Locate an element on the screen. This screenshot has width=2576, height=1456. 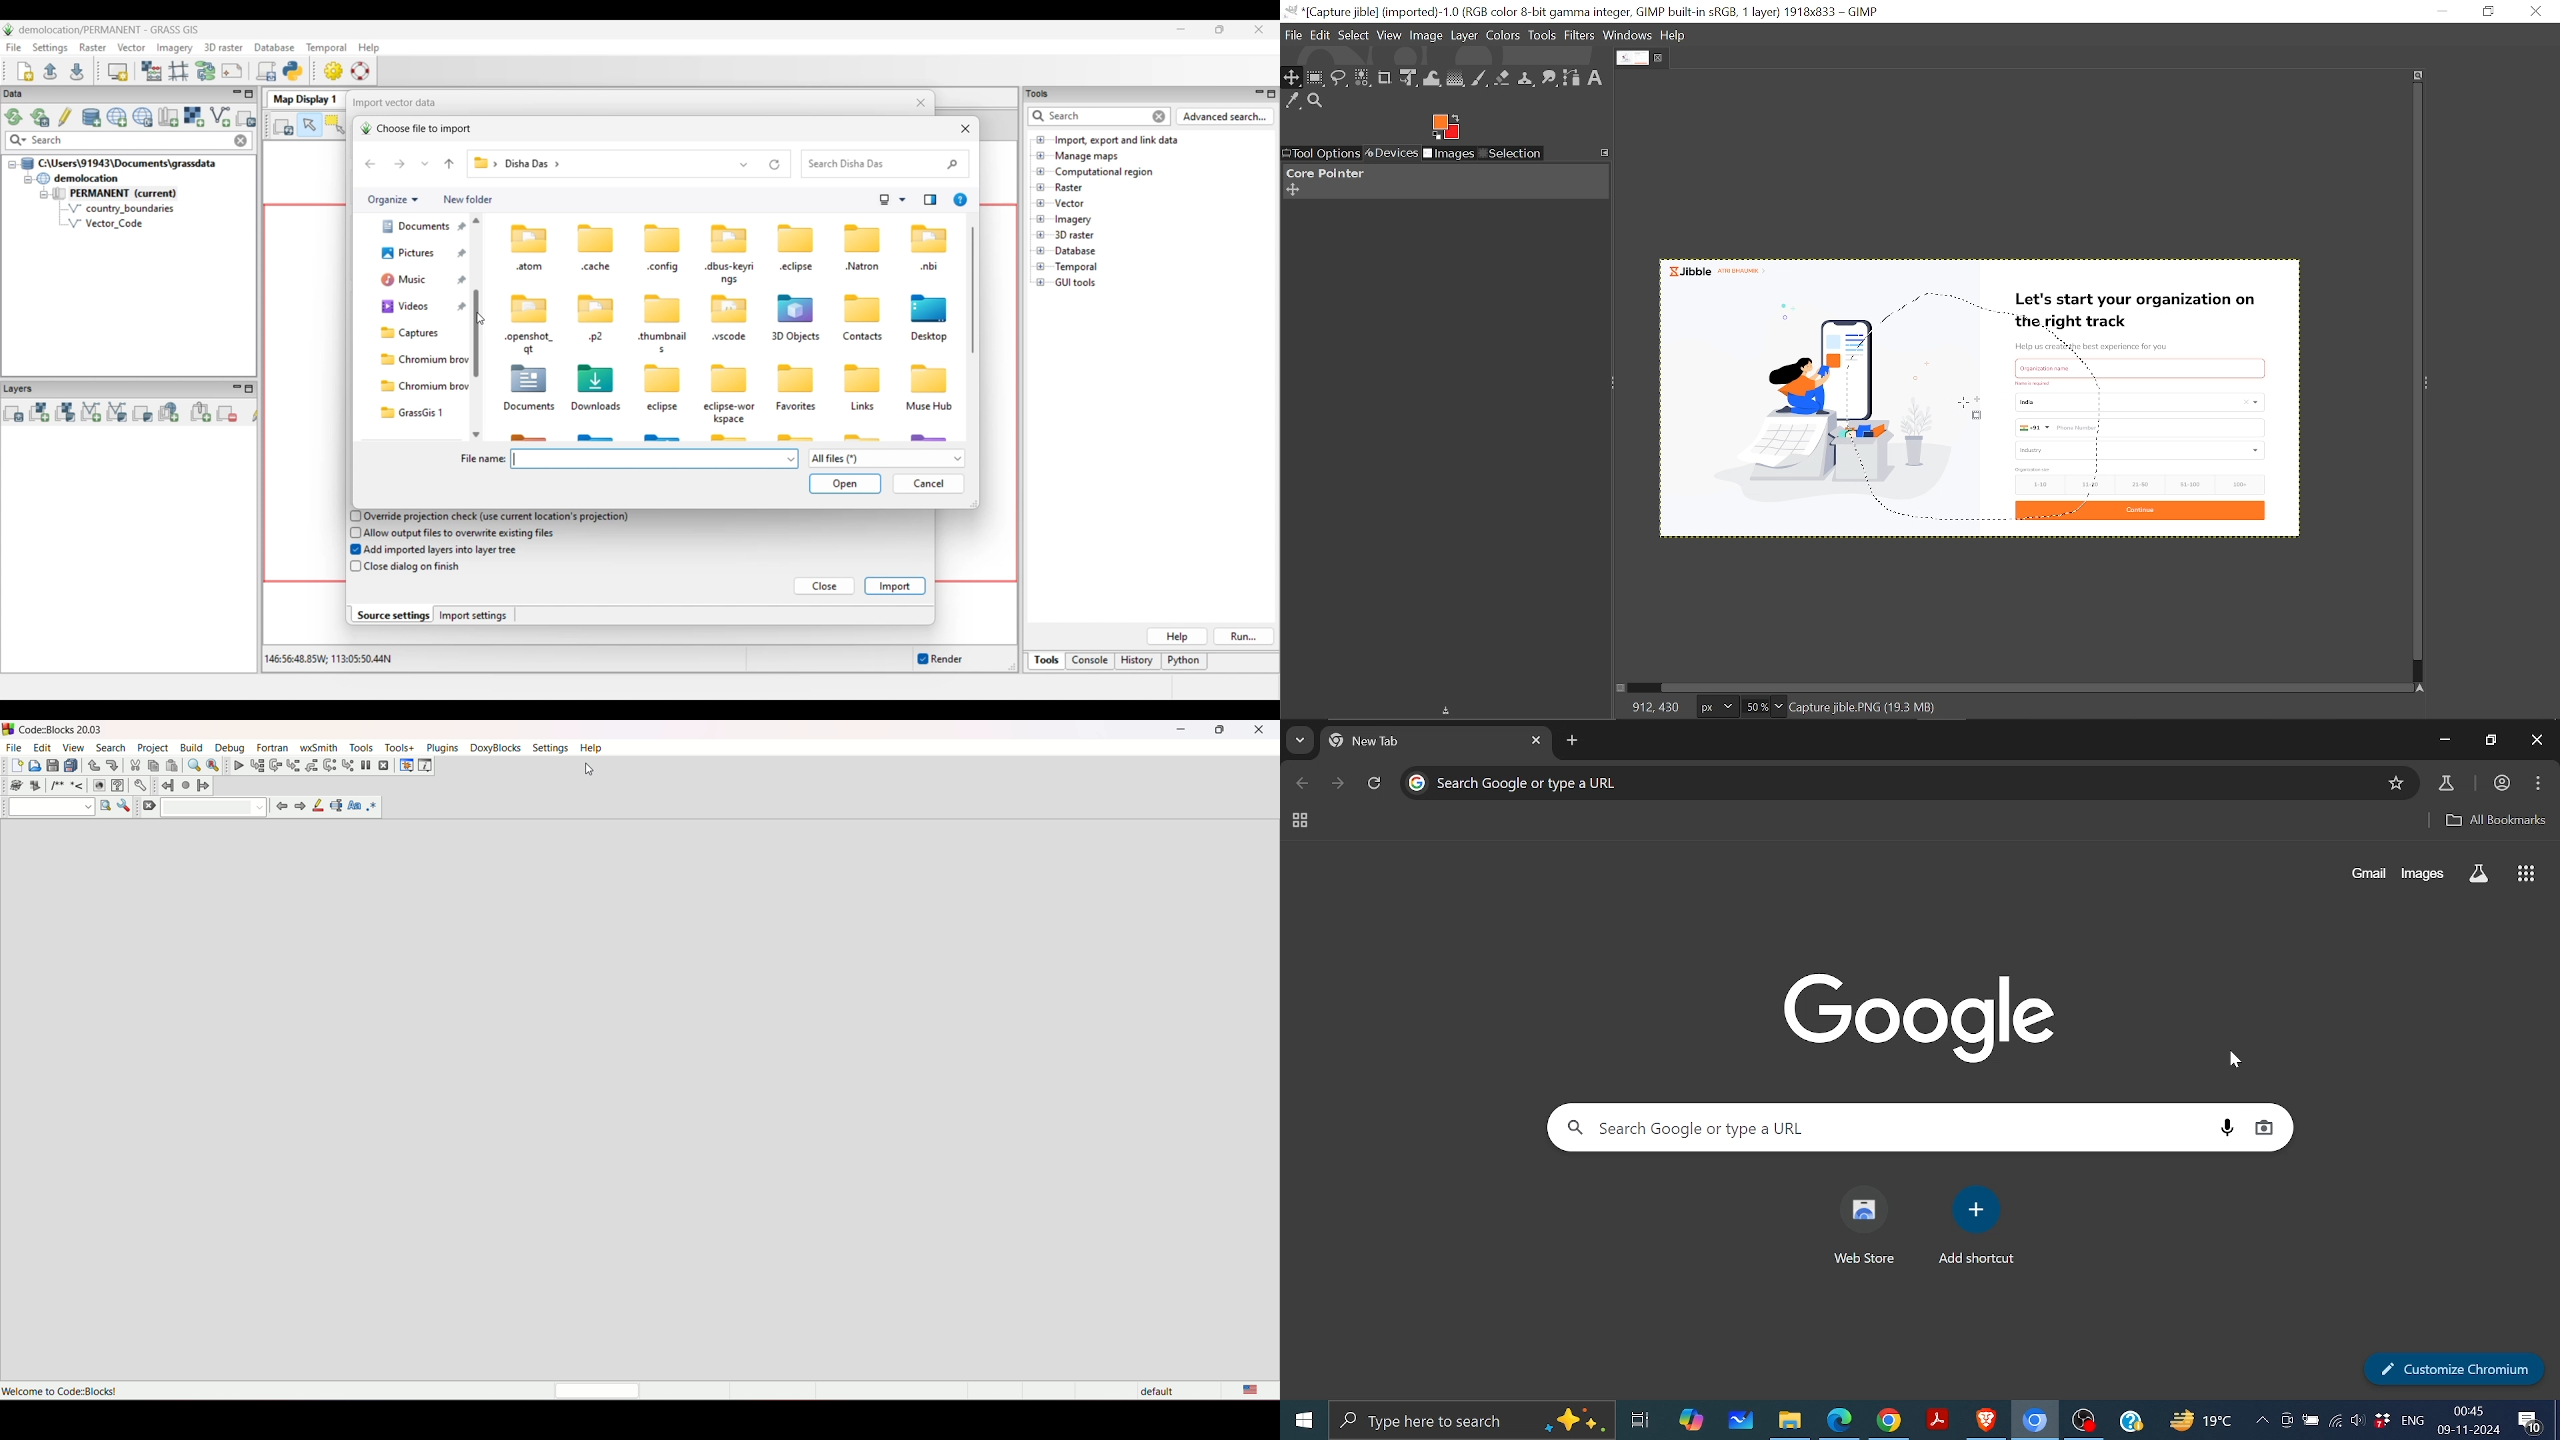
Navigate this window is located at coordinates (2424, 688).